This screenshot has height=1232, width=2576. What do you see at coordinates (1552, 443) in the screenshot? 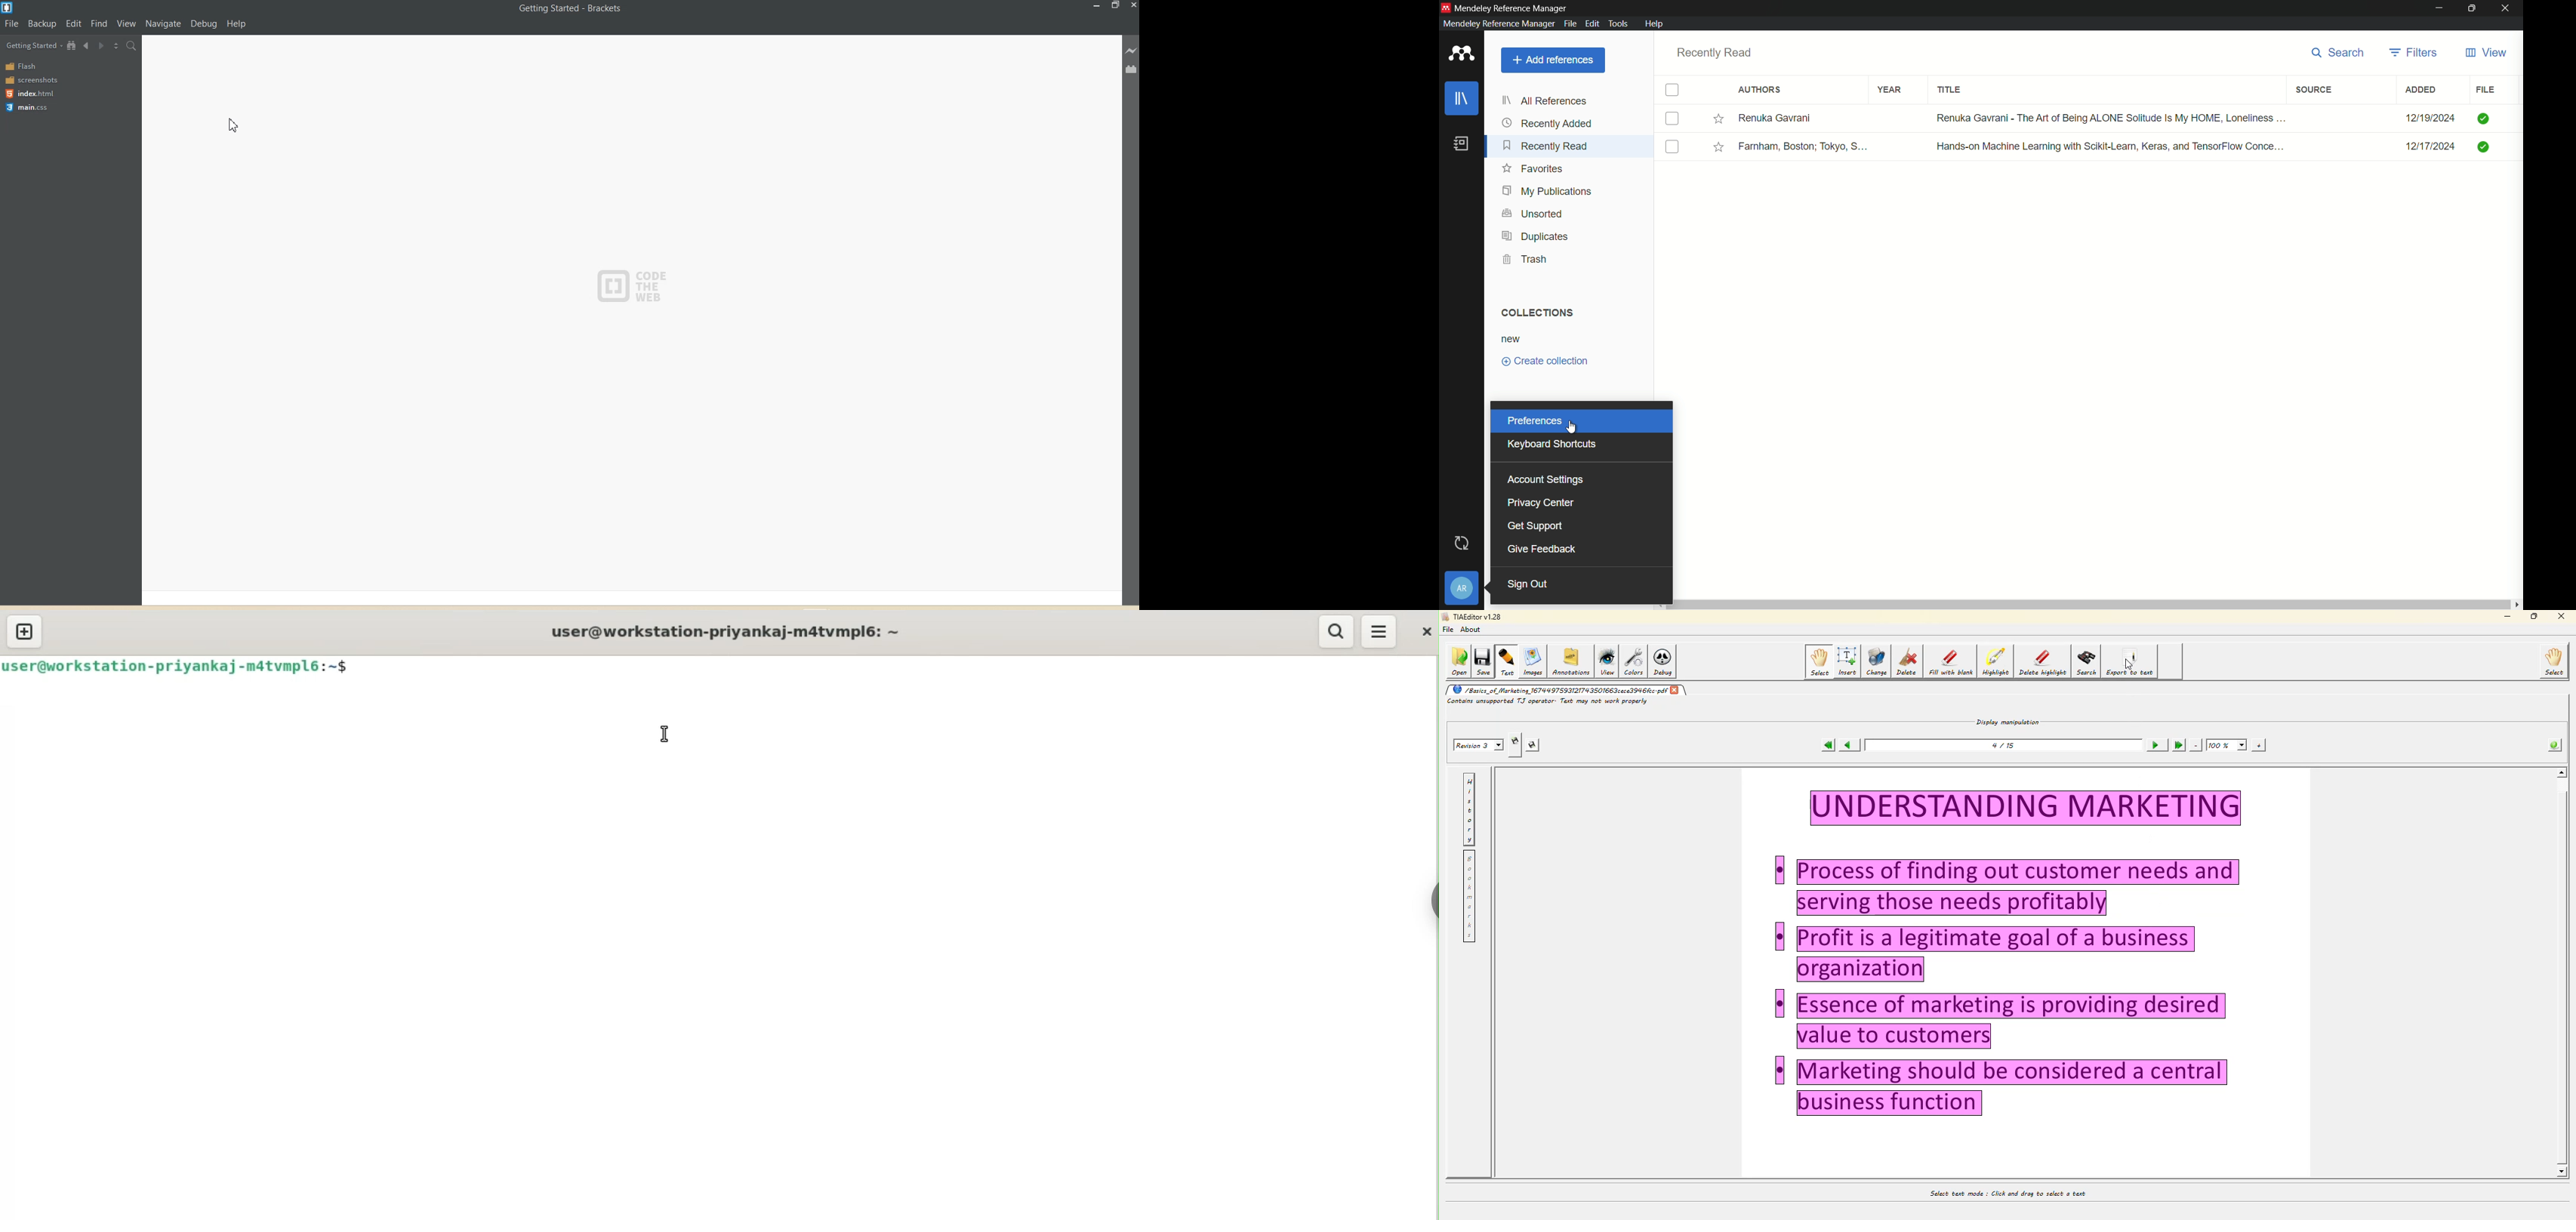
I see `keyboard shortcuts` at bounding box center [1552, 443].